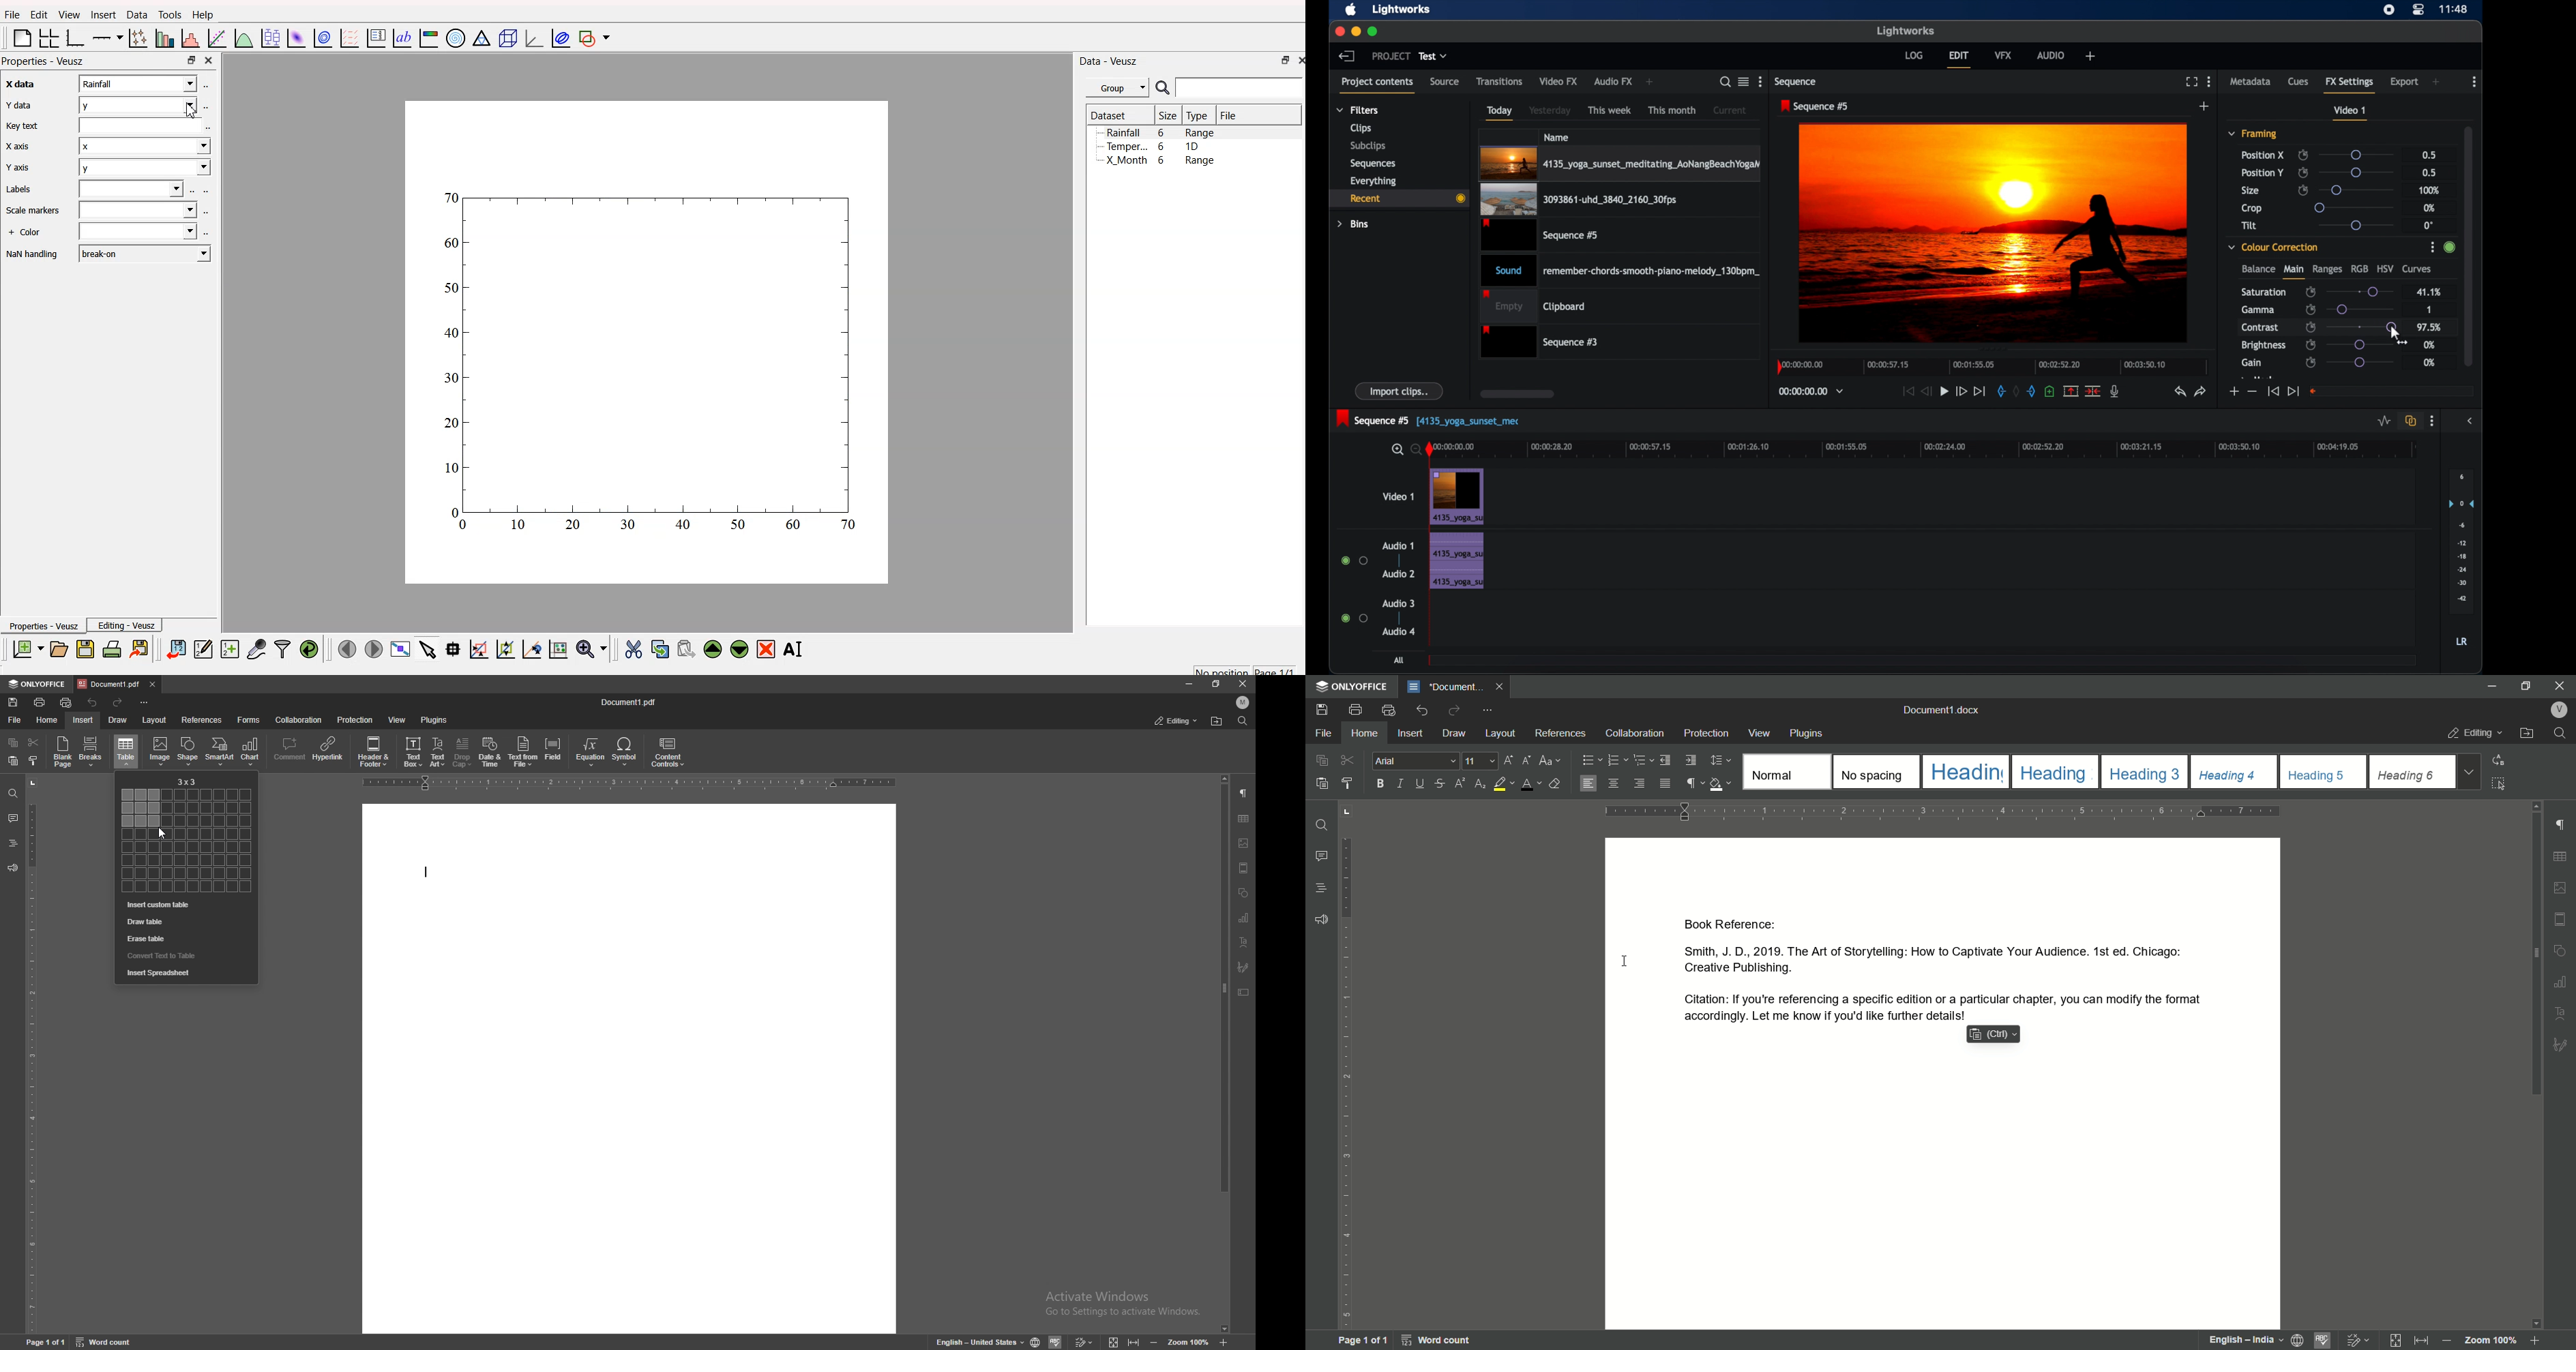 This screenshot has width=2576, height=1372. What do you see at coordinates (1245, 919) in the screenshot?
I see `chart` at bounding box center [1245, 919].